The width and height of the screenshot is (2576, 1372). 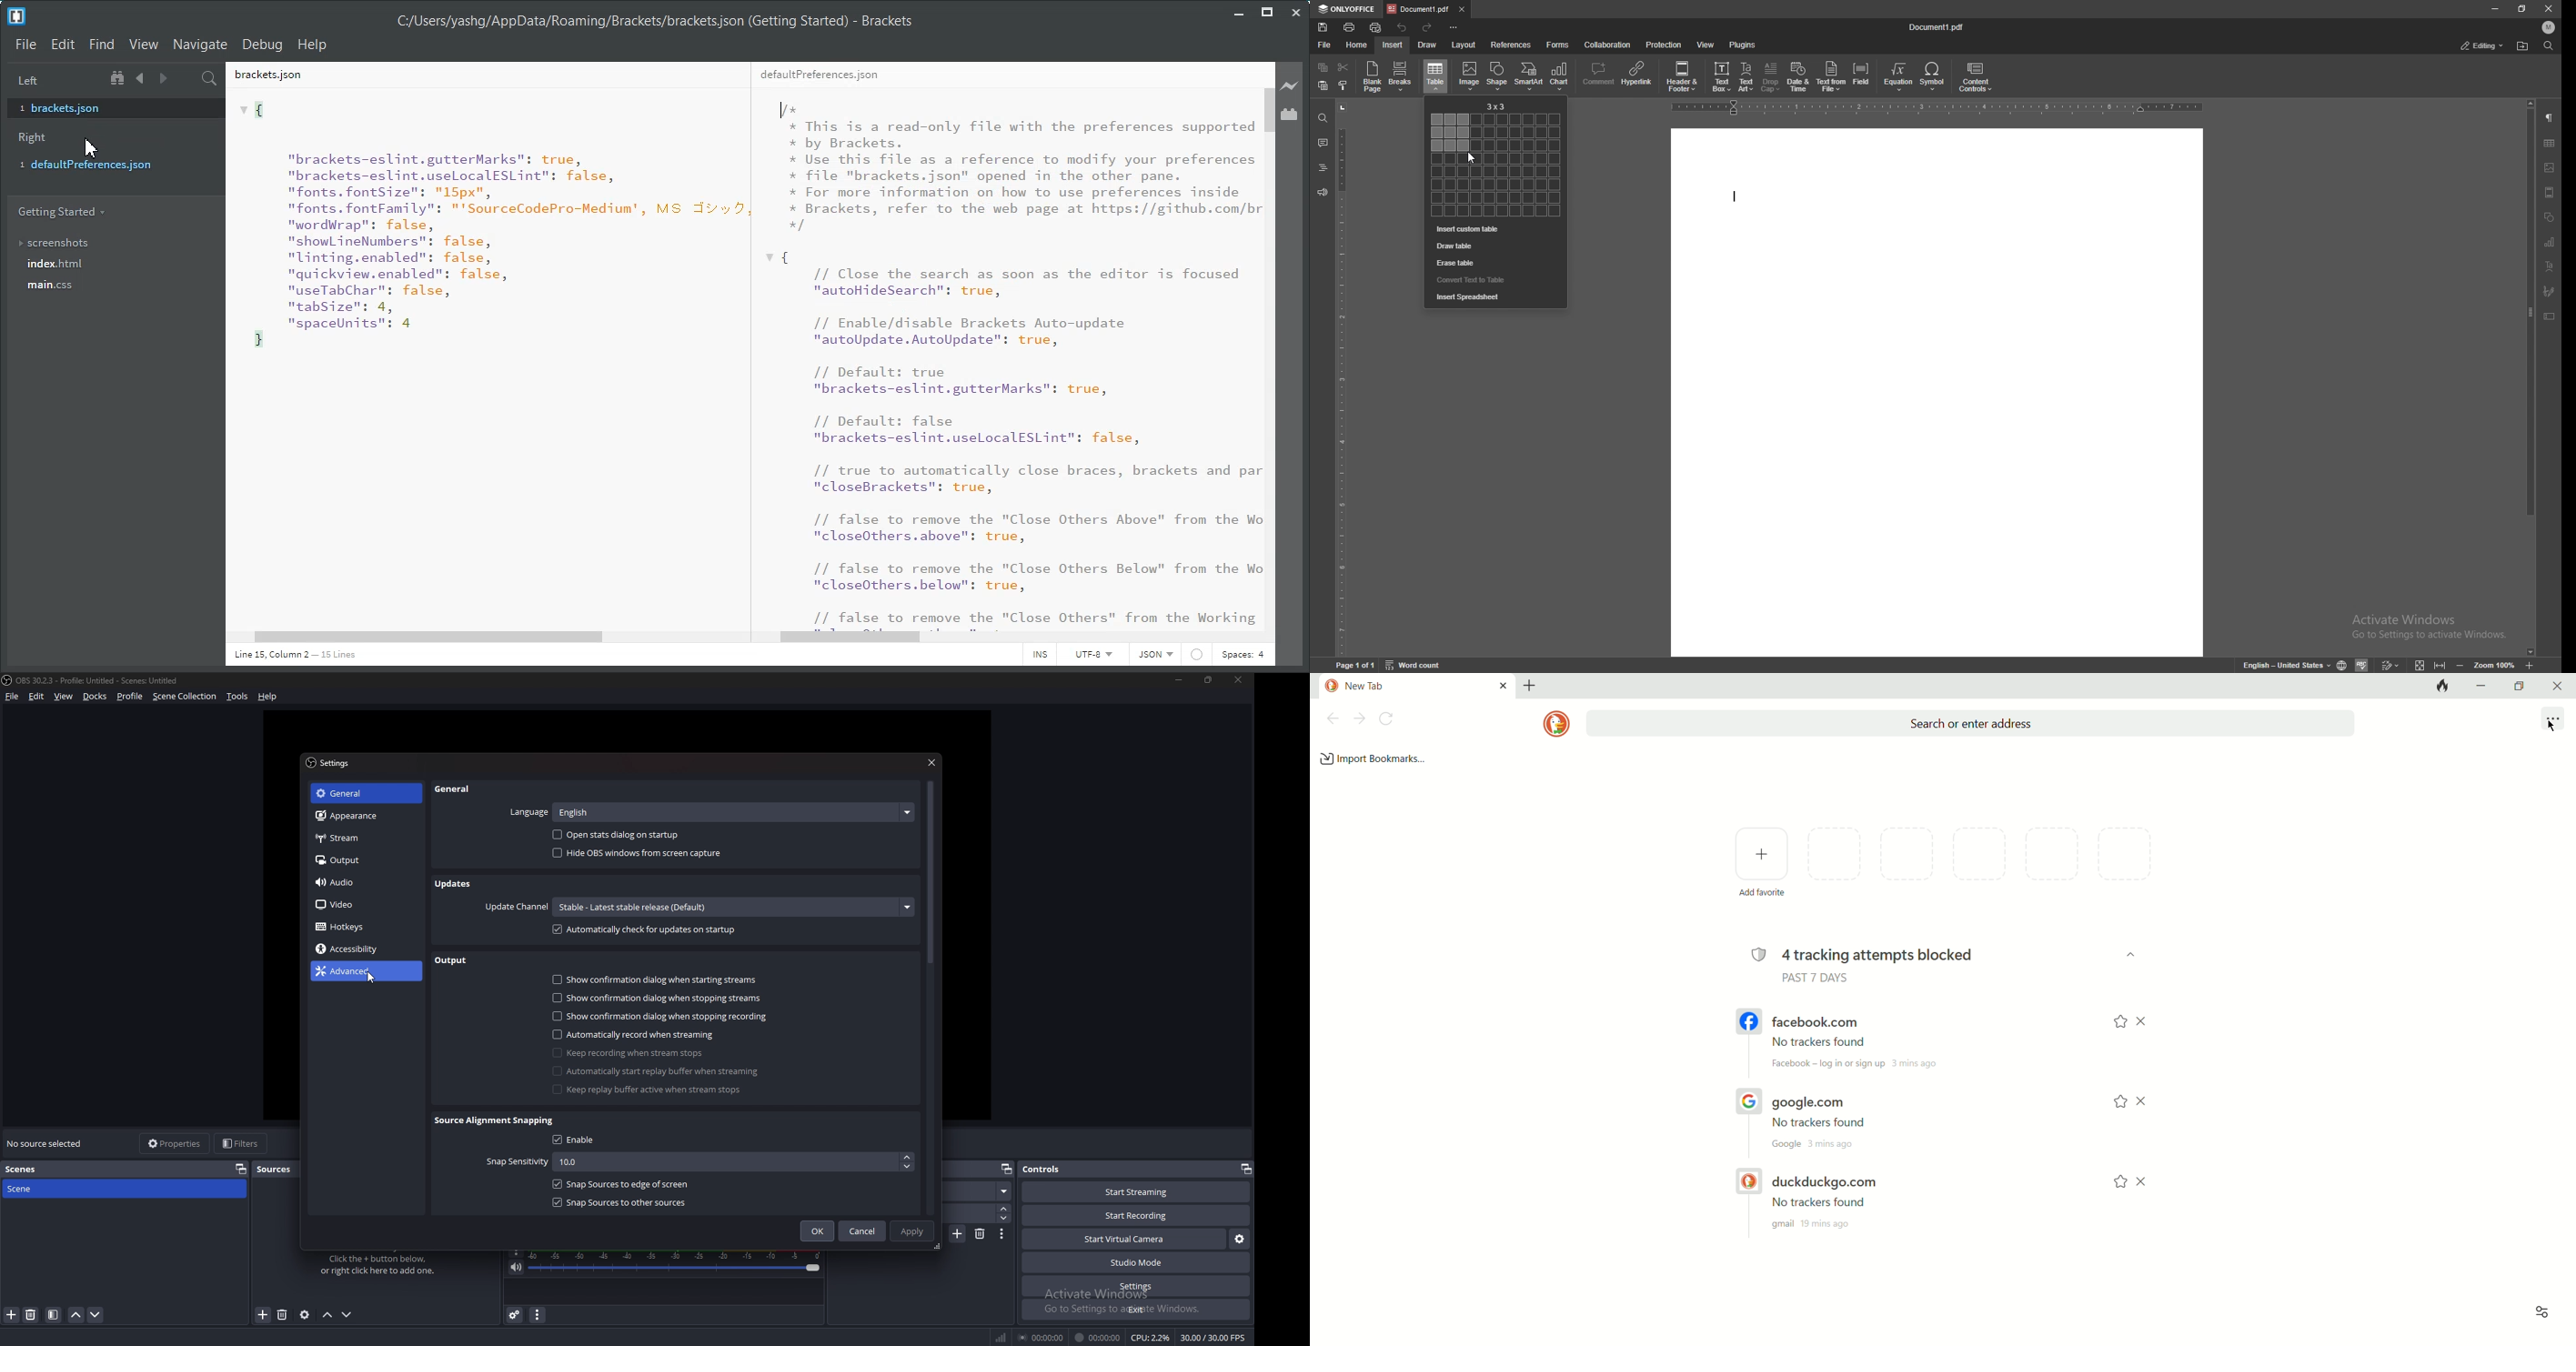 What do you see at coordinates (1137, 1215) in the screenshot?
I see `start recording` at bounding box center [1137, 1215].